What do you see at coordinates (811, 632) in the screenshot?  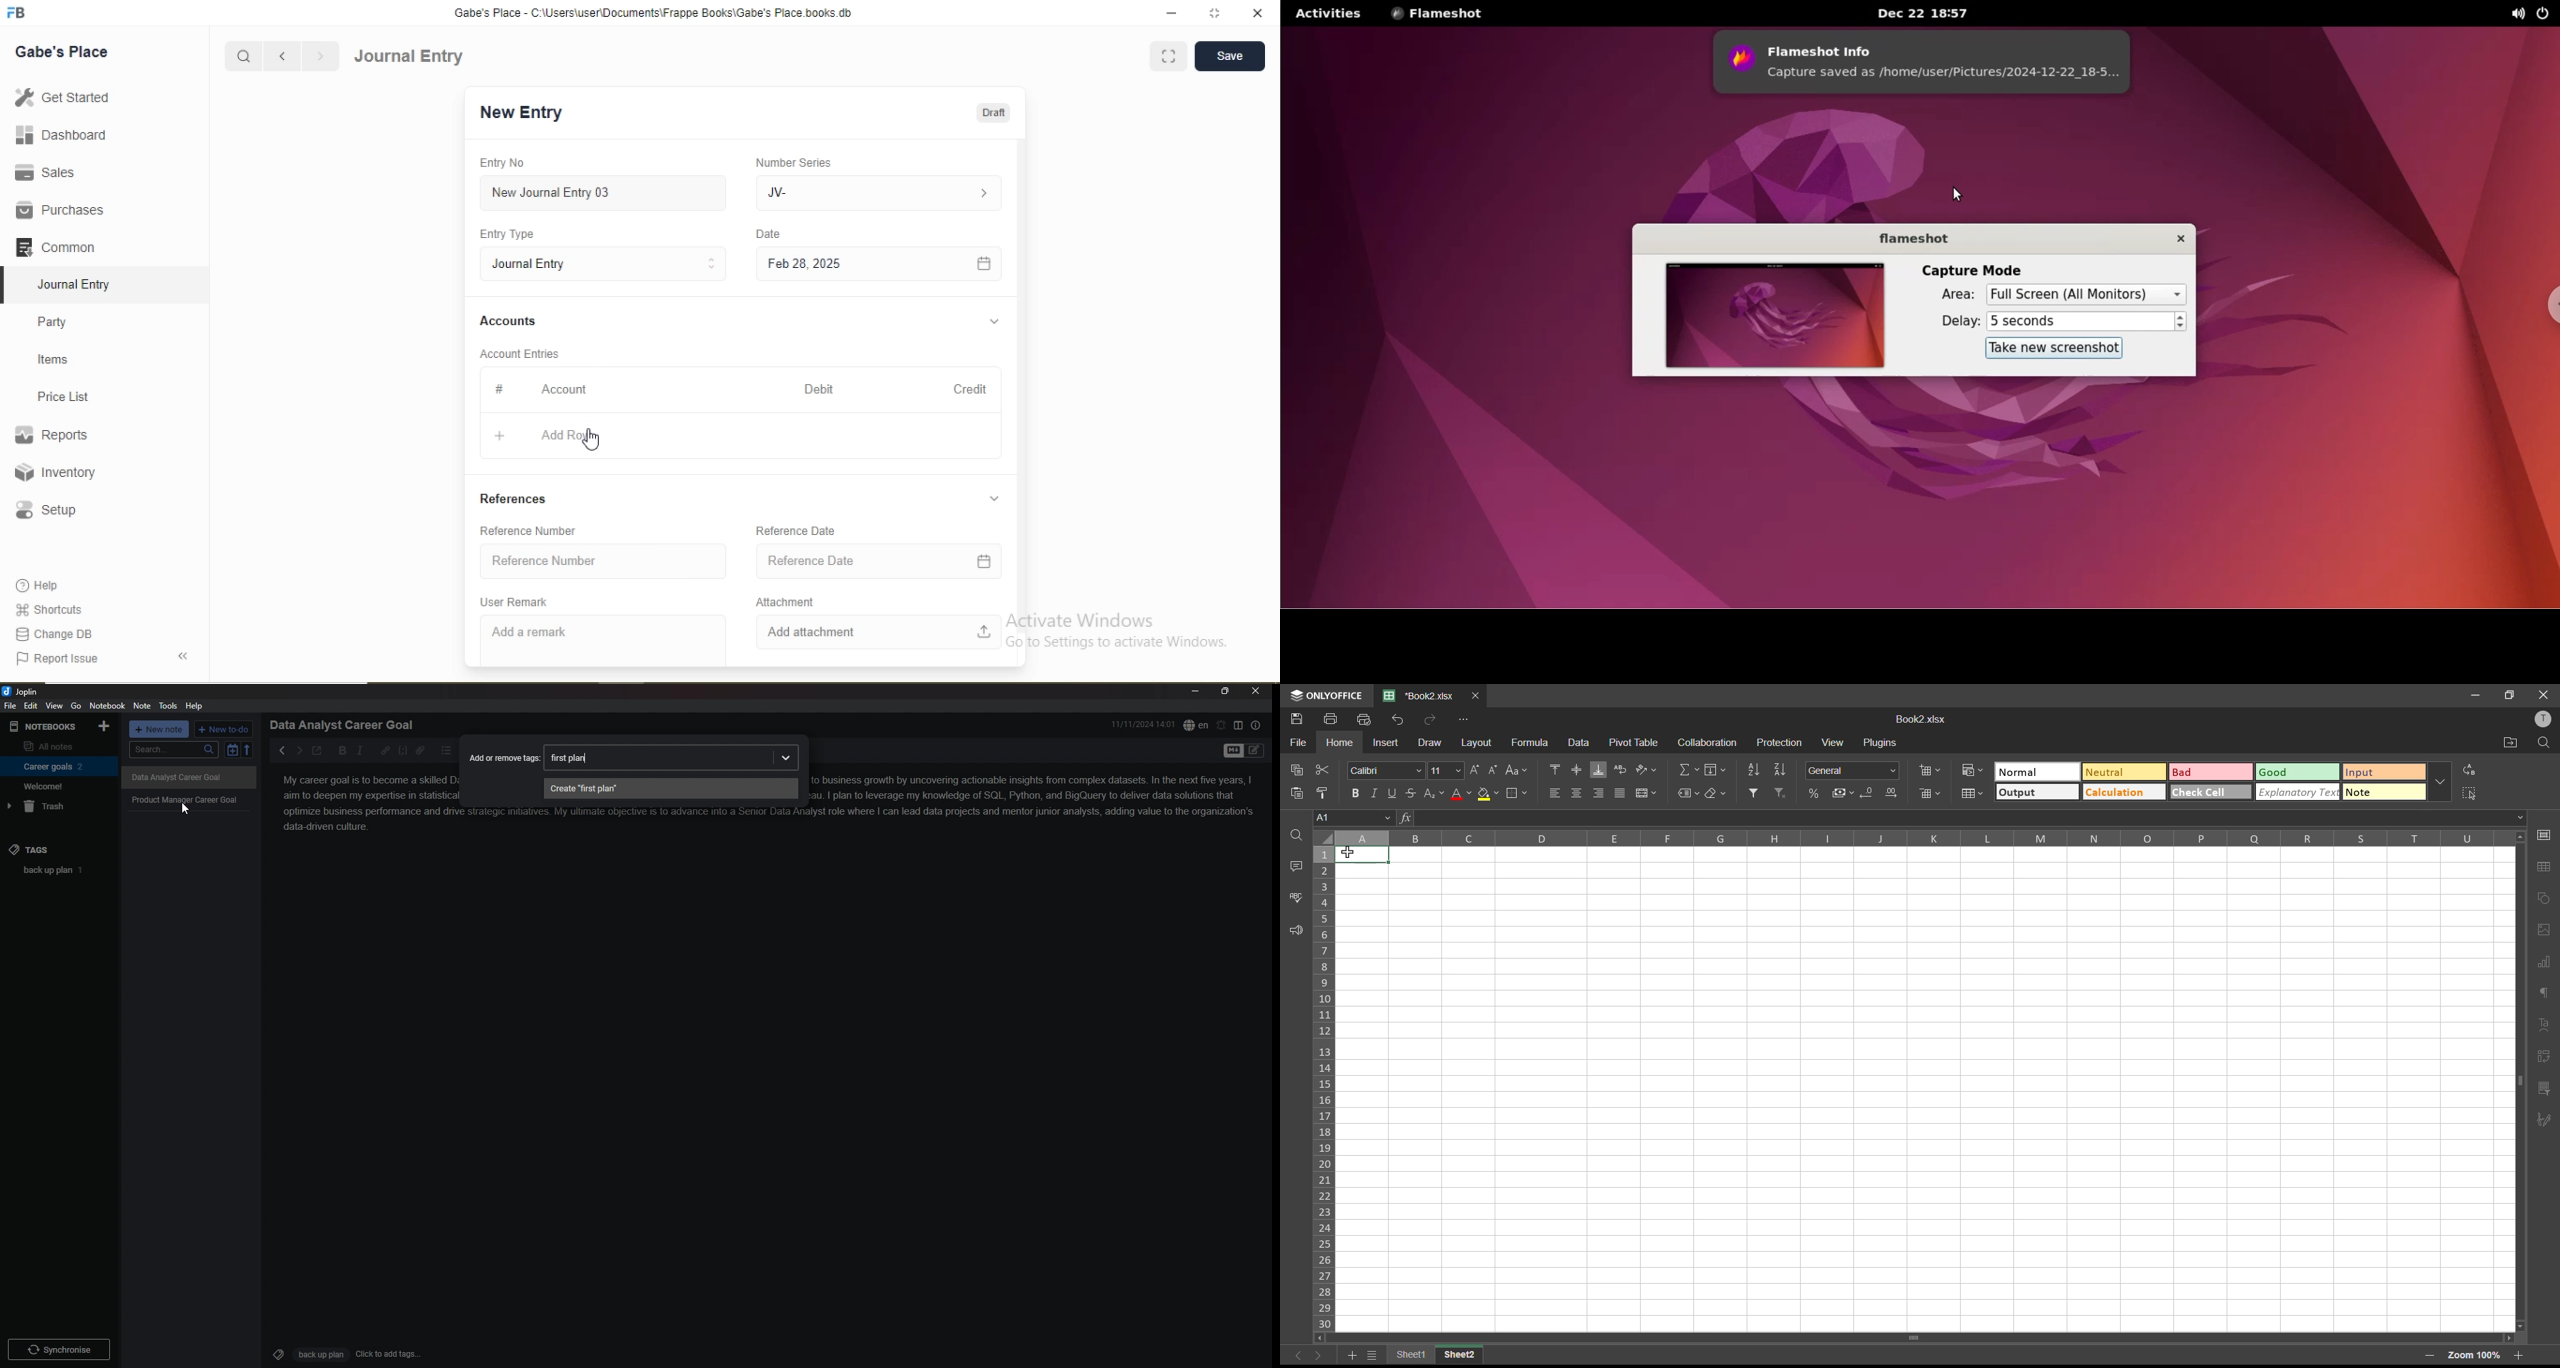 I see `Add attachment` at bounding box center [811, 632].